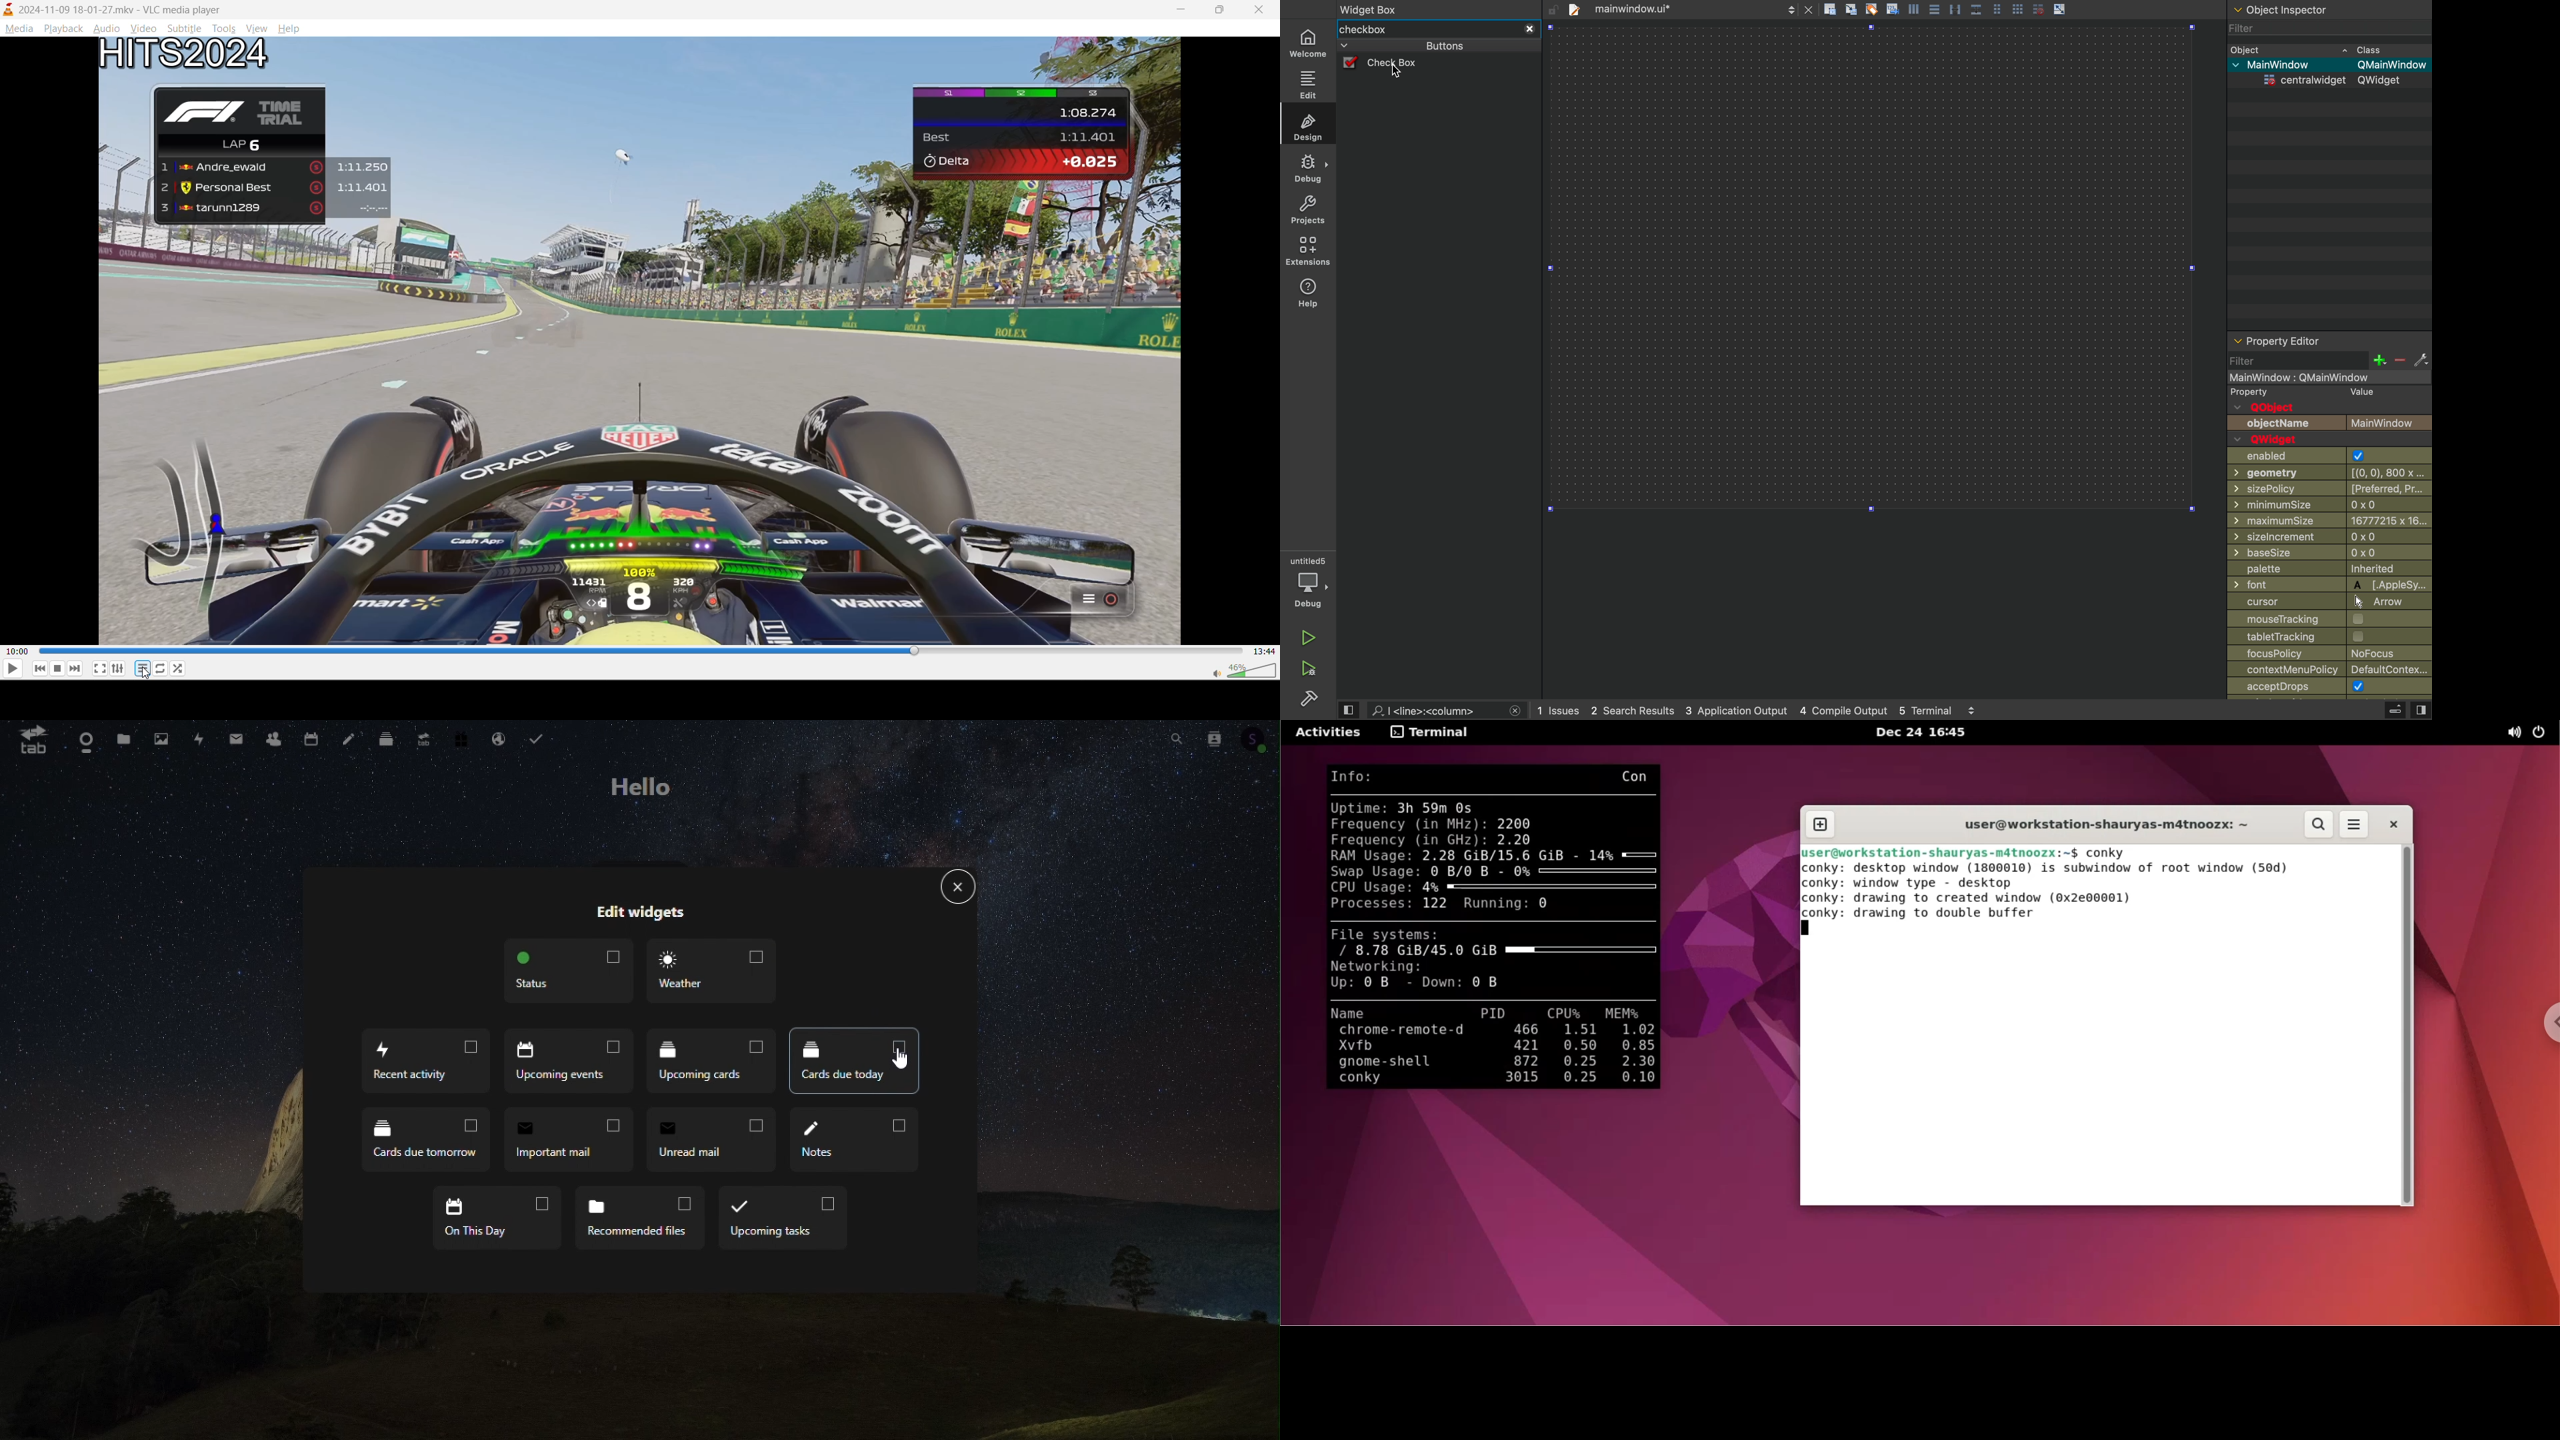 The width and height of the screenshot is (2576, 1456). What do you see at coordinates (639, 914) in the screenshot?
I see `Edit widgets` at bounding box center [639, 914].